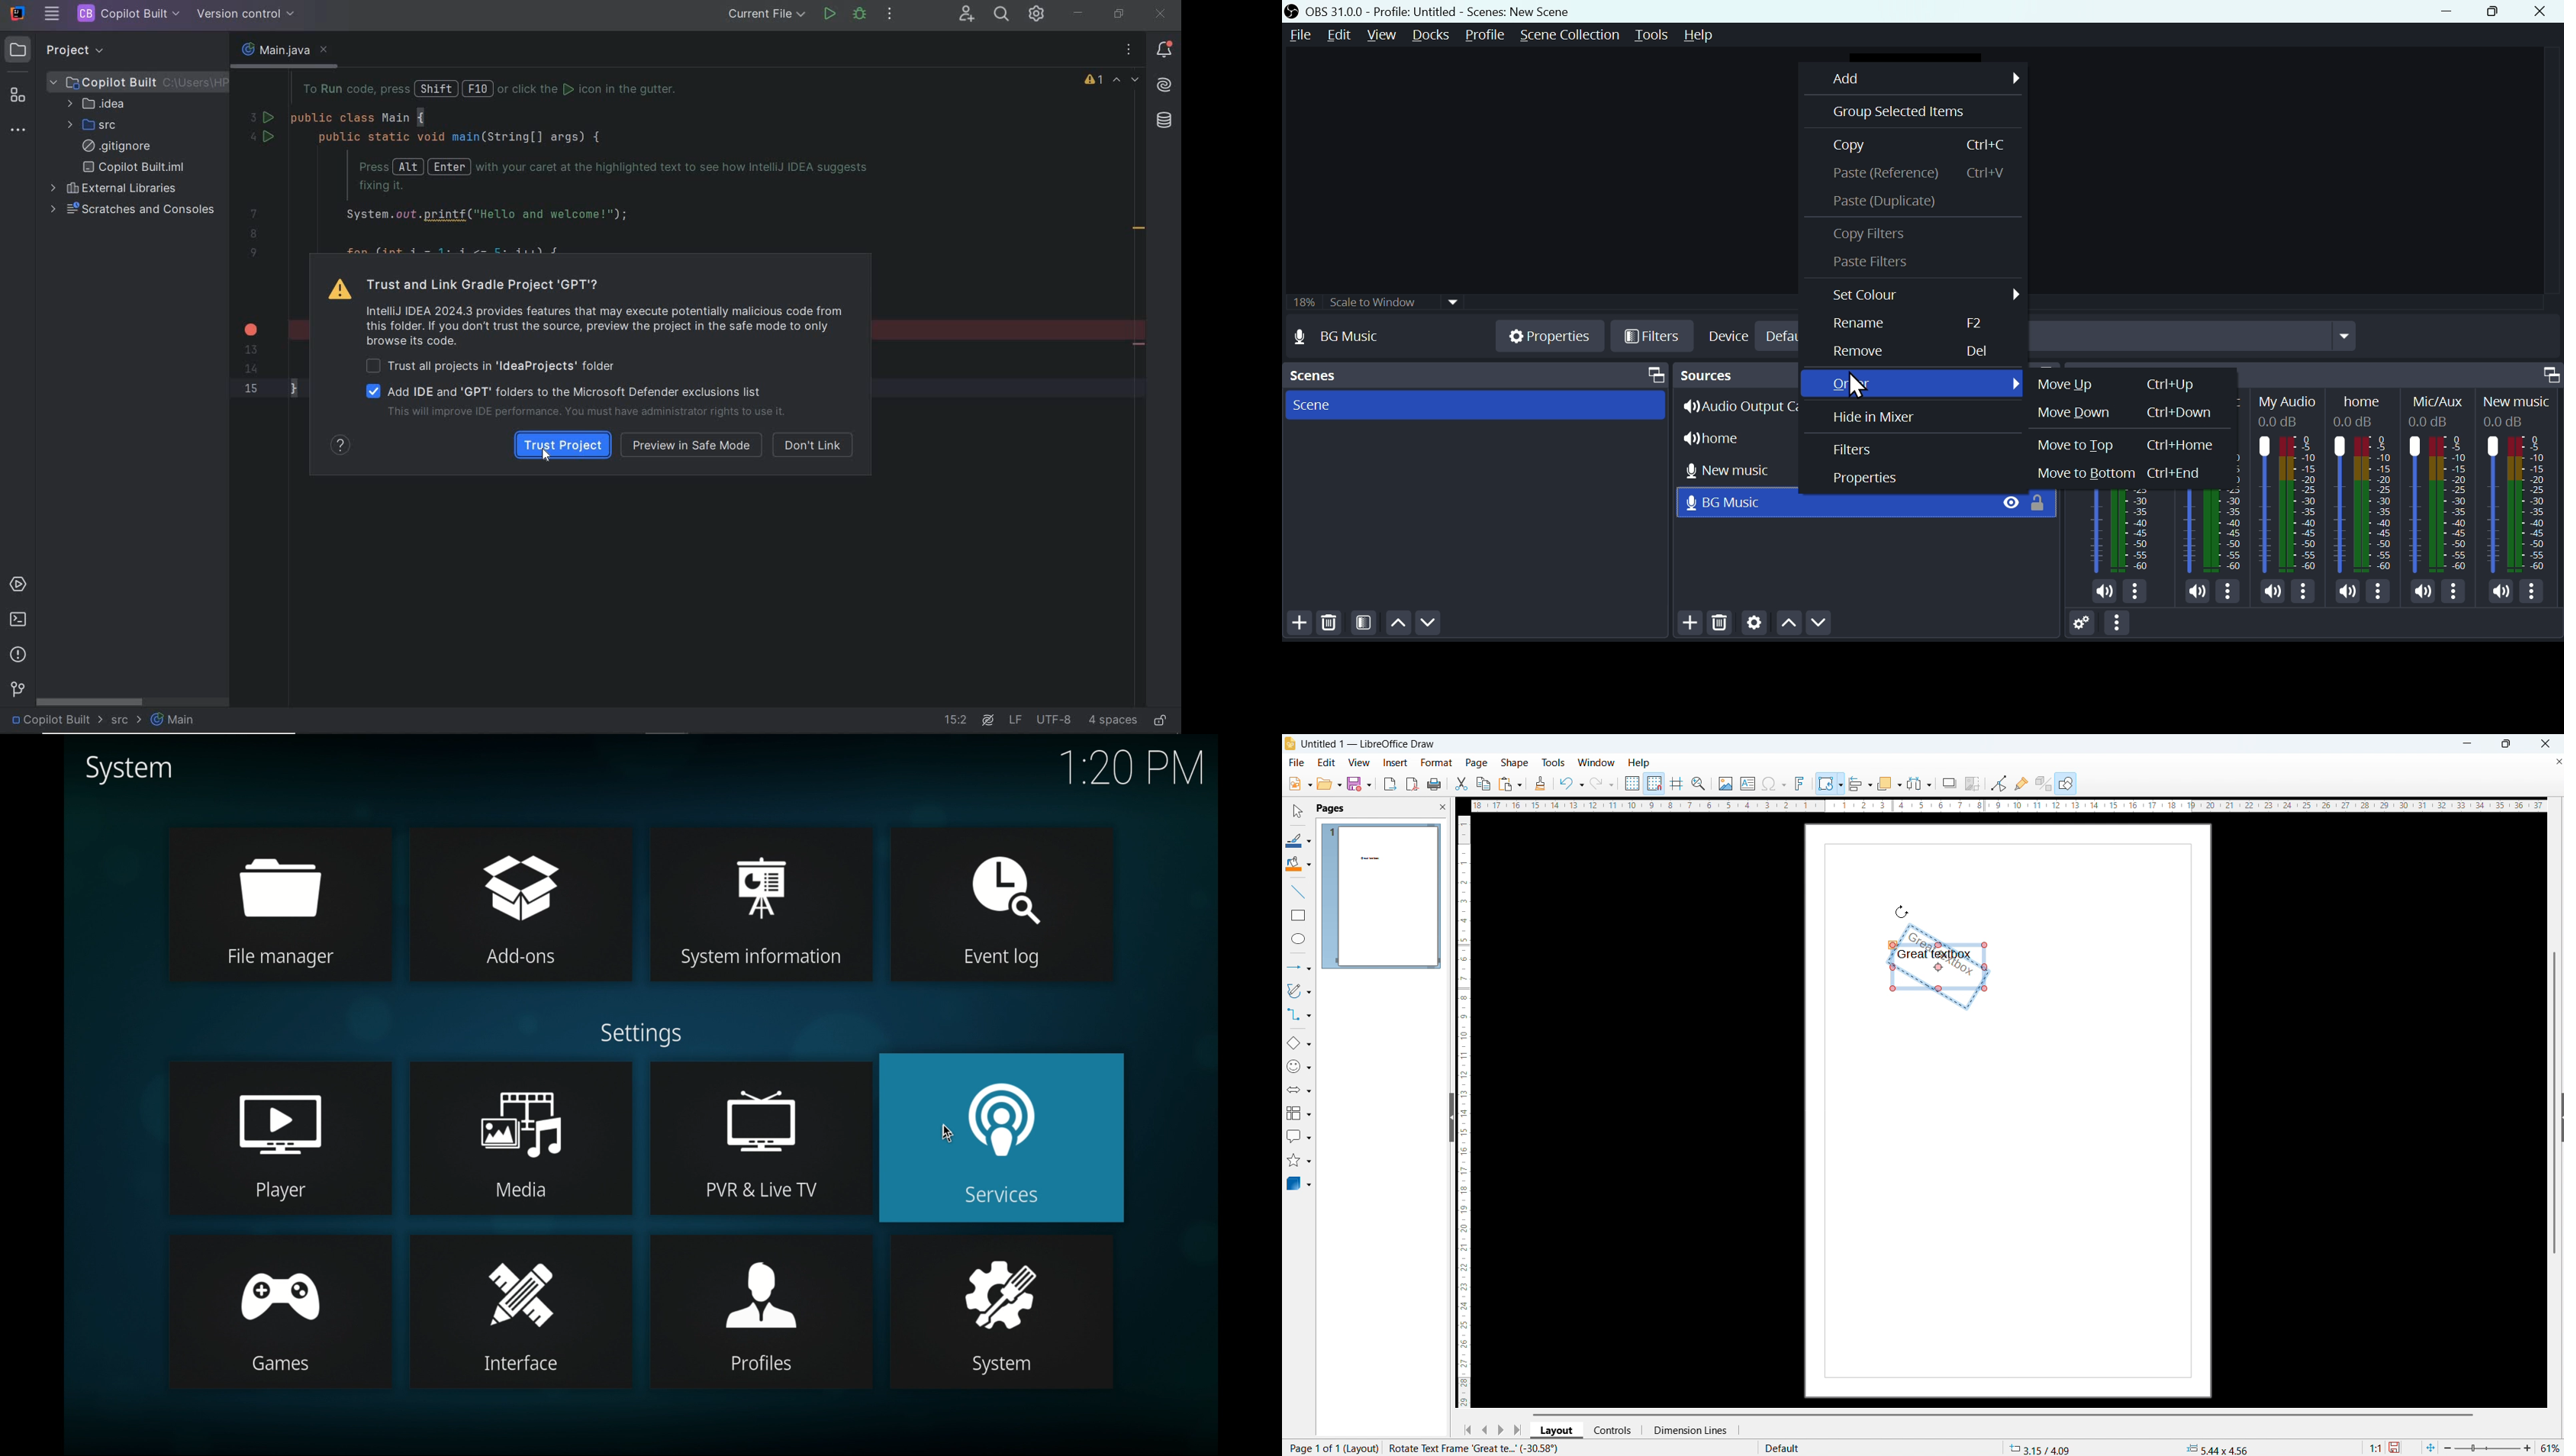  I want to click on , so click(1862, 352).